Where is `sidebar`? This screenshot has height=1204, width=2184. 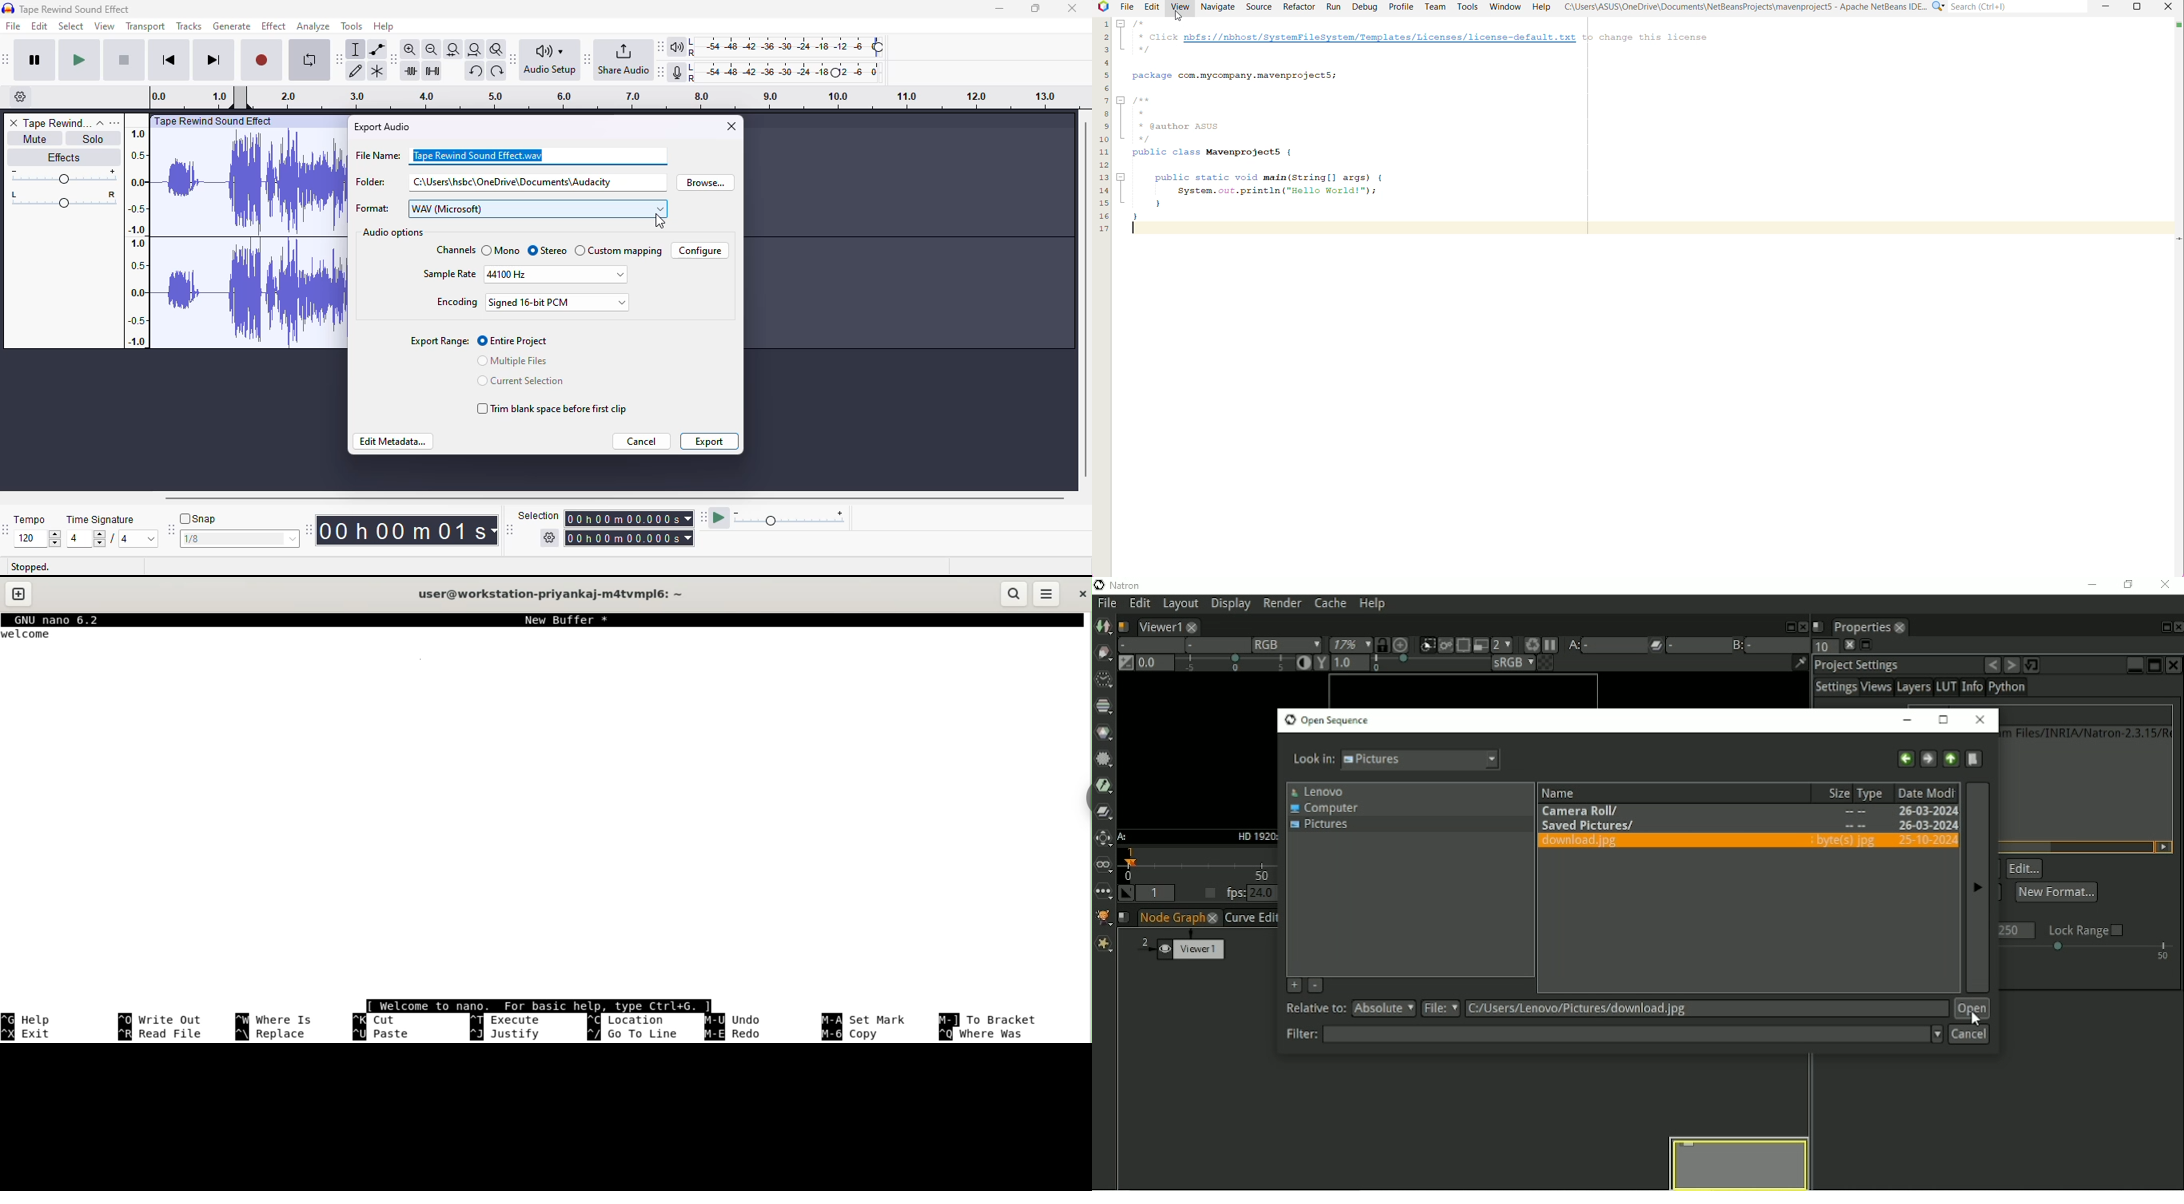 sidebar is located at coordinates (1084, 798).